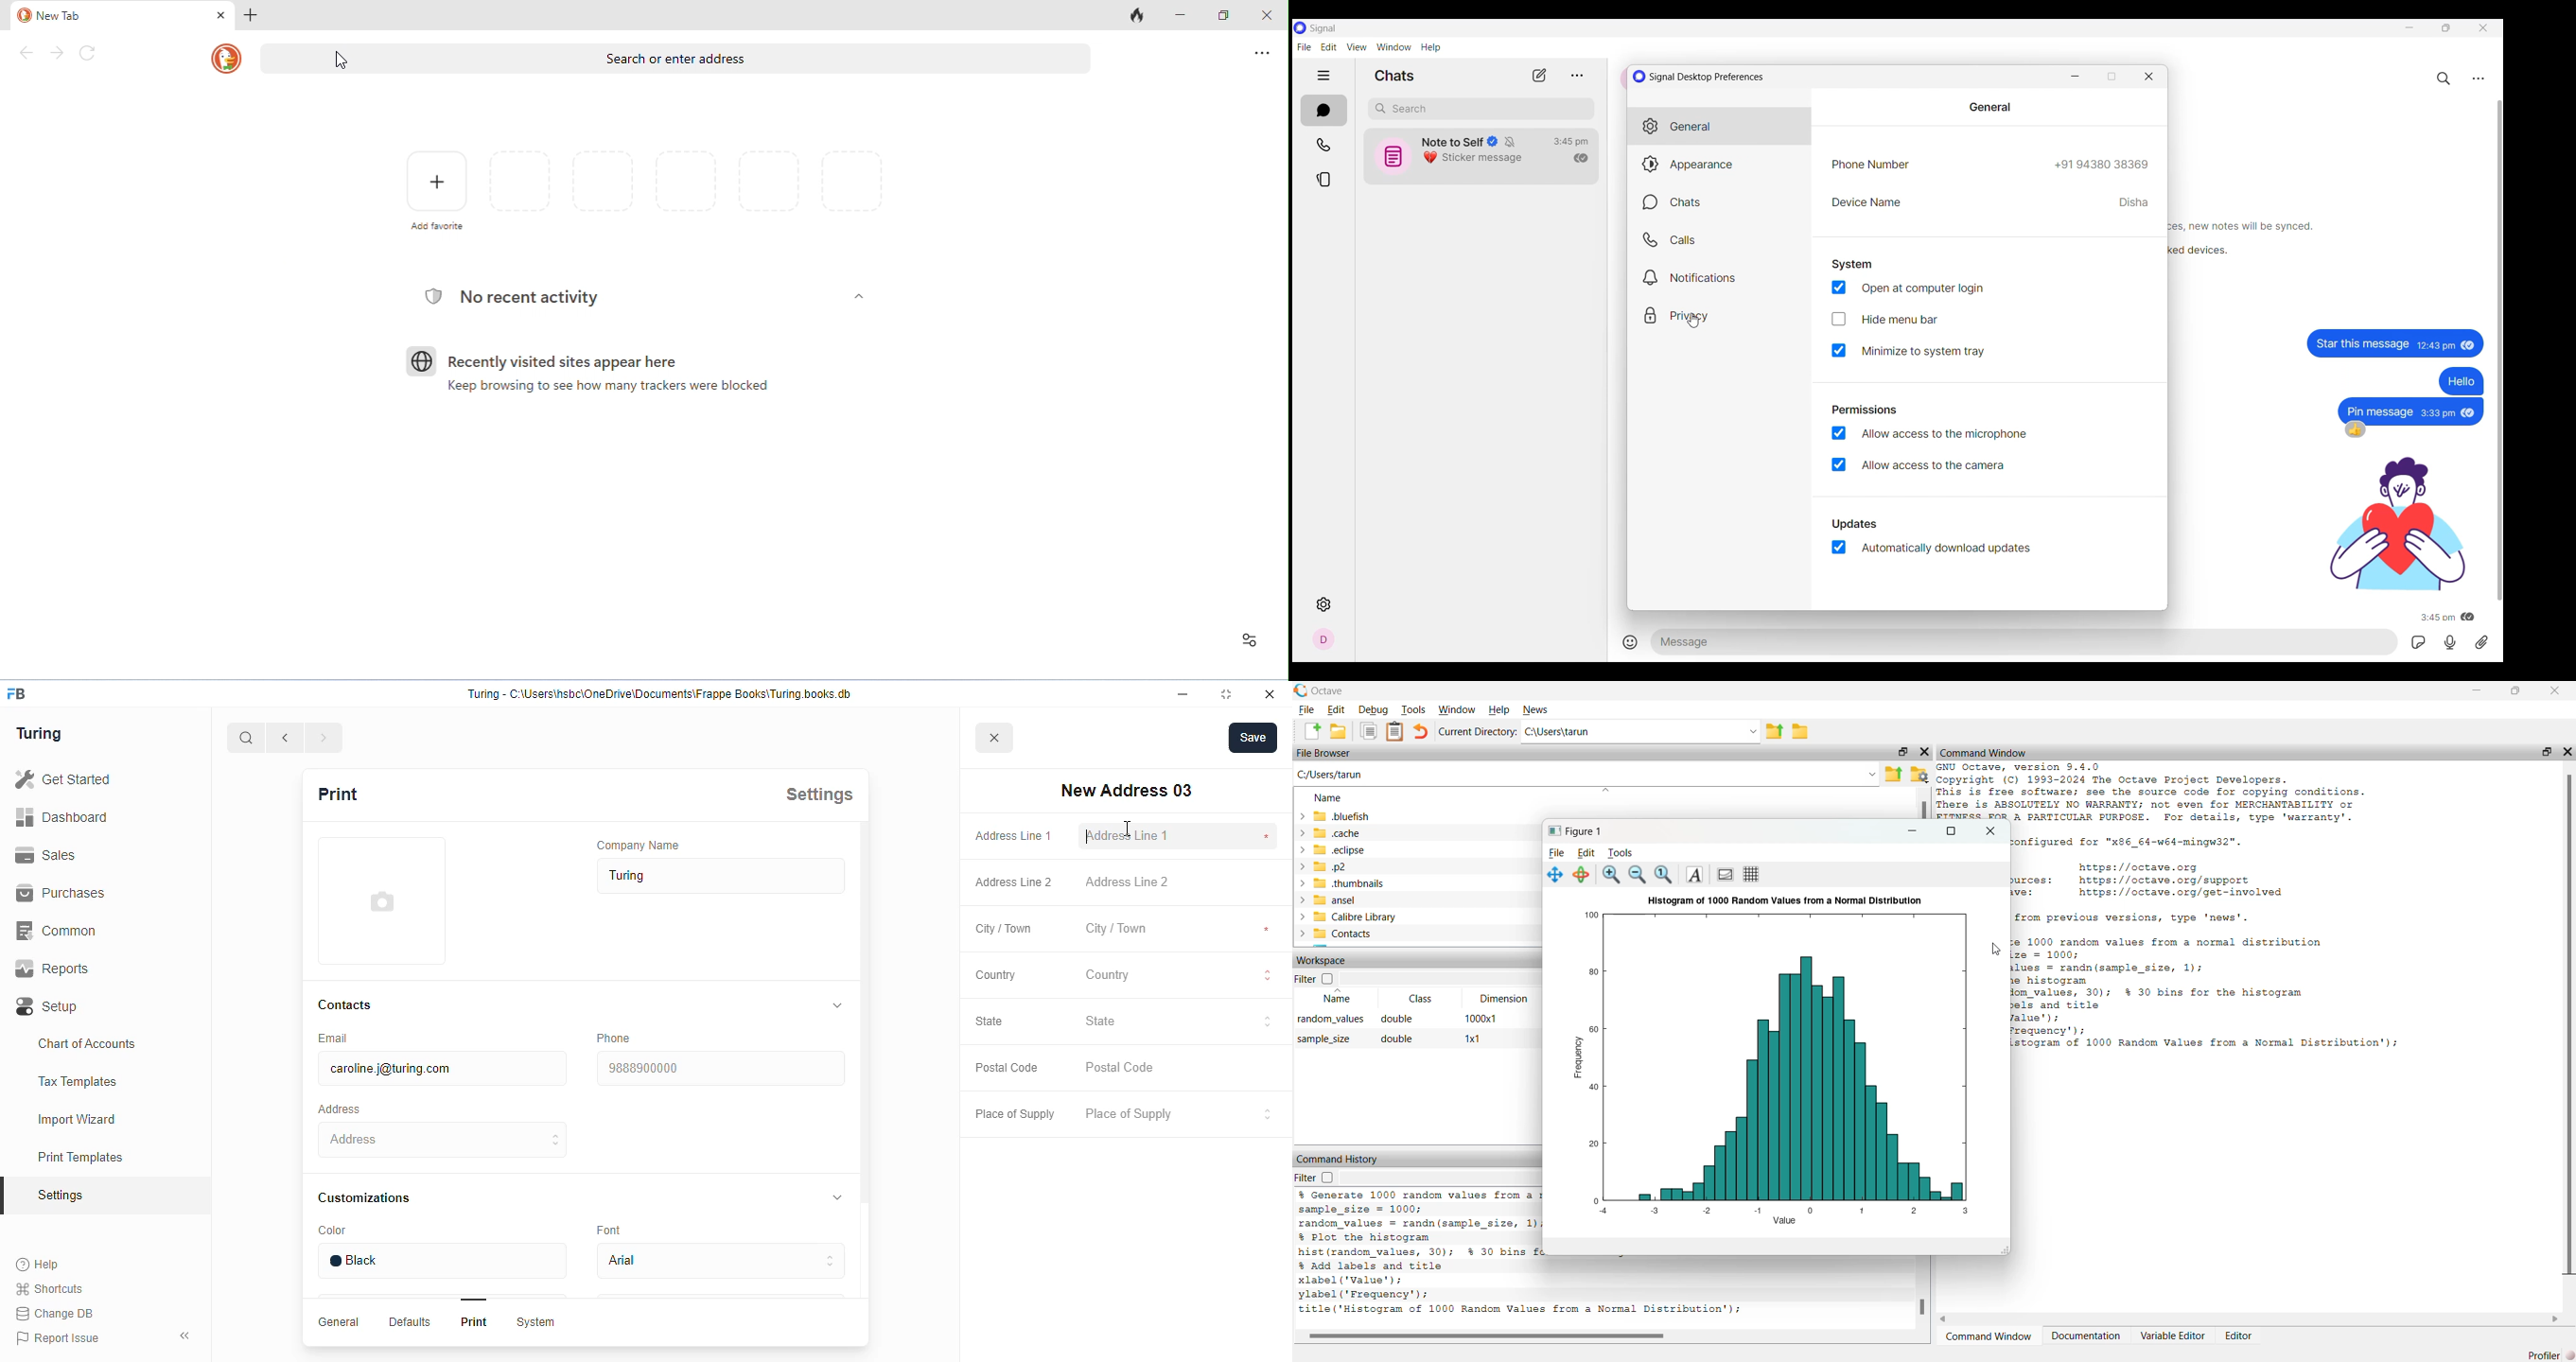 Image resolution: width=2576 pixels, height=1372 pixels. I want to click on print templates, so click(80, 1157).